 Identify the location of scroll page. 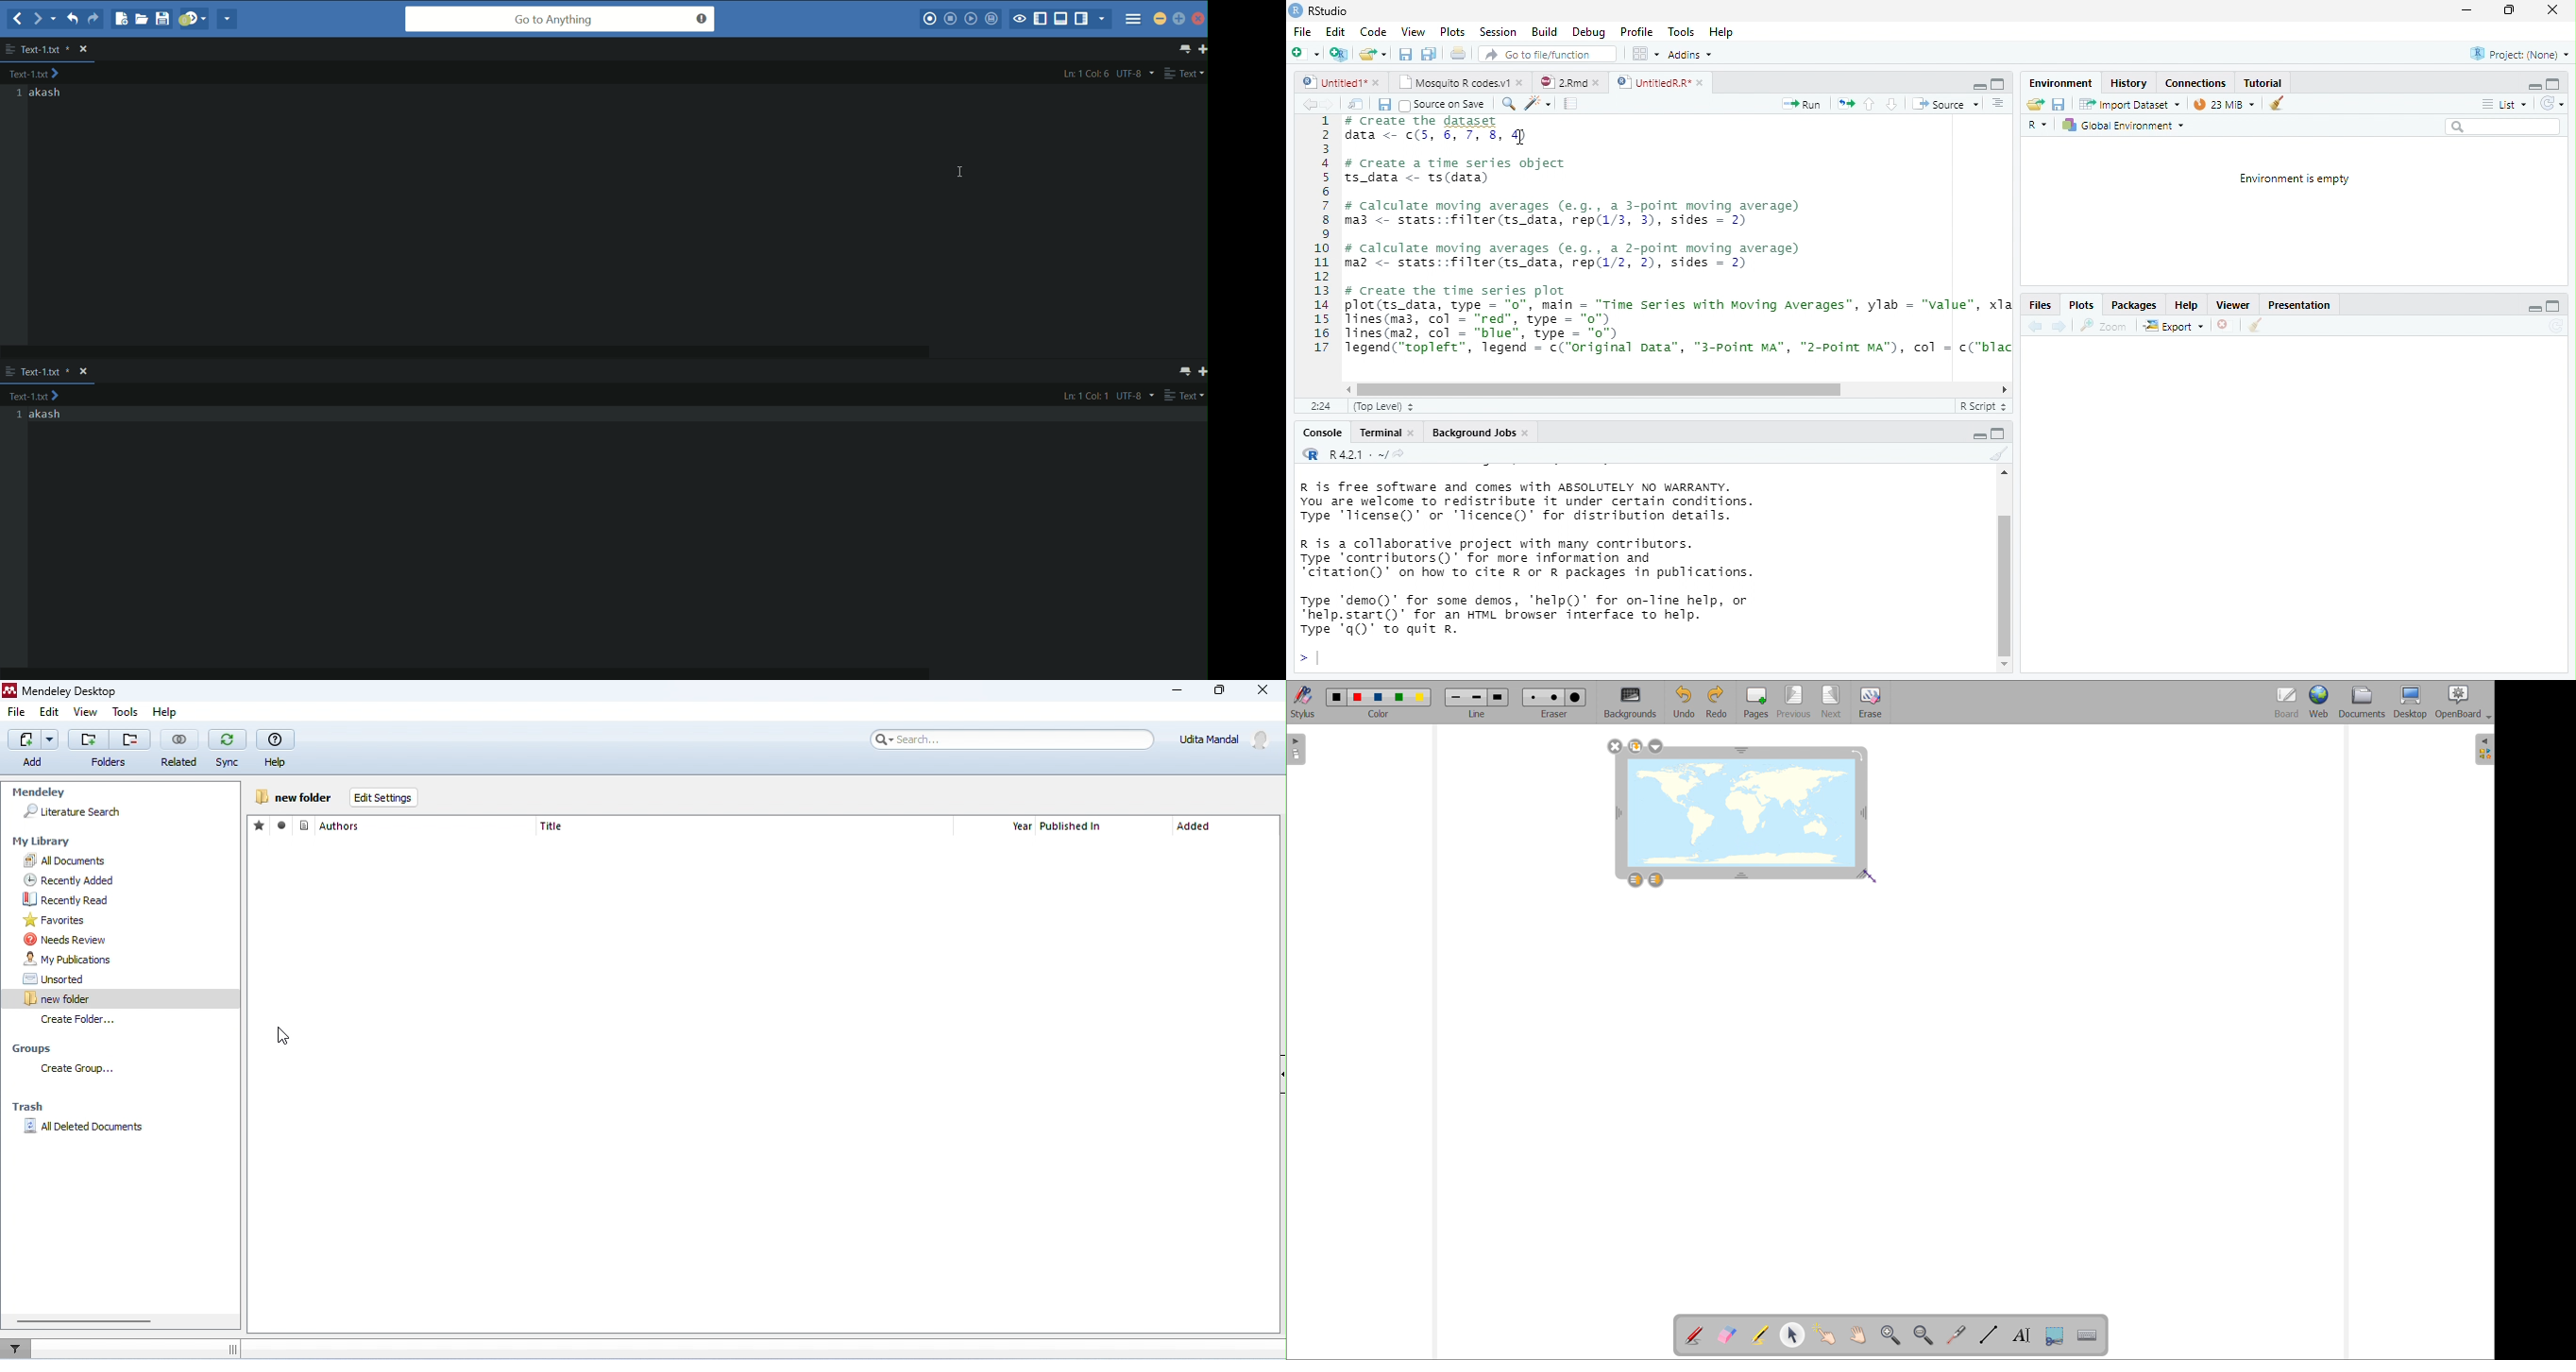
(1858, 1334).